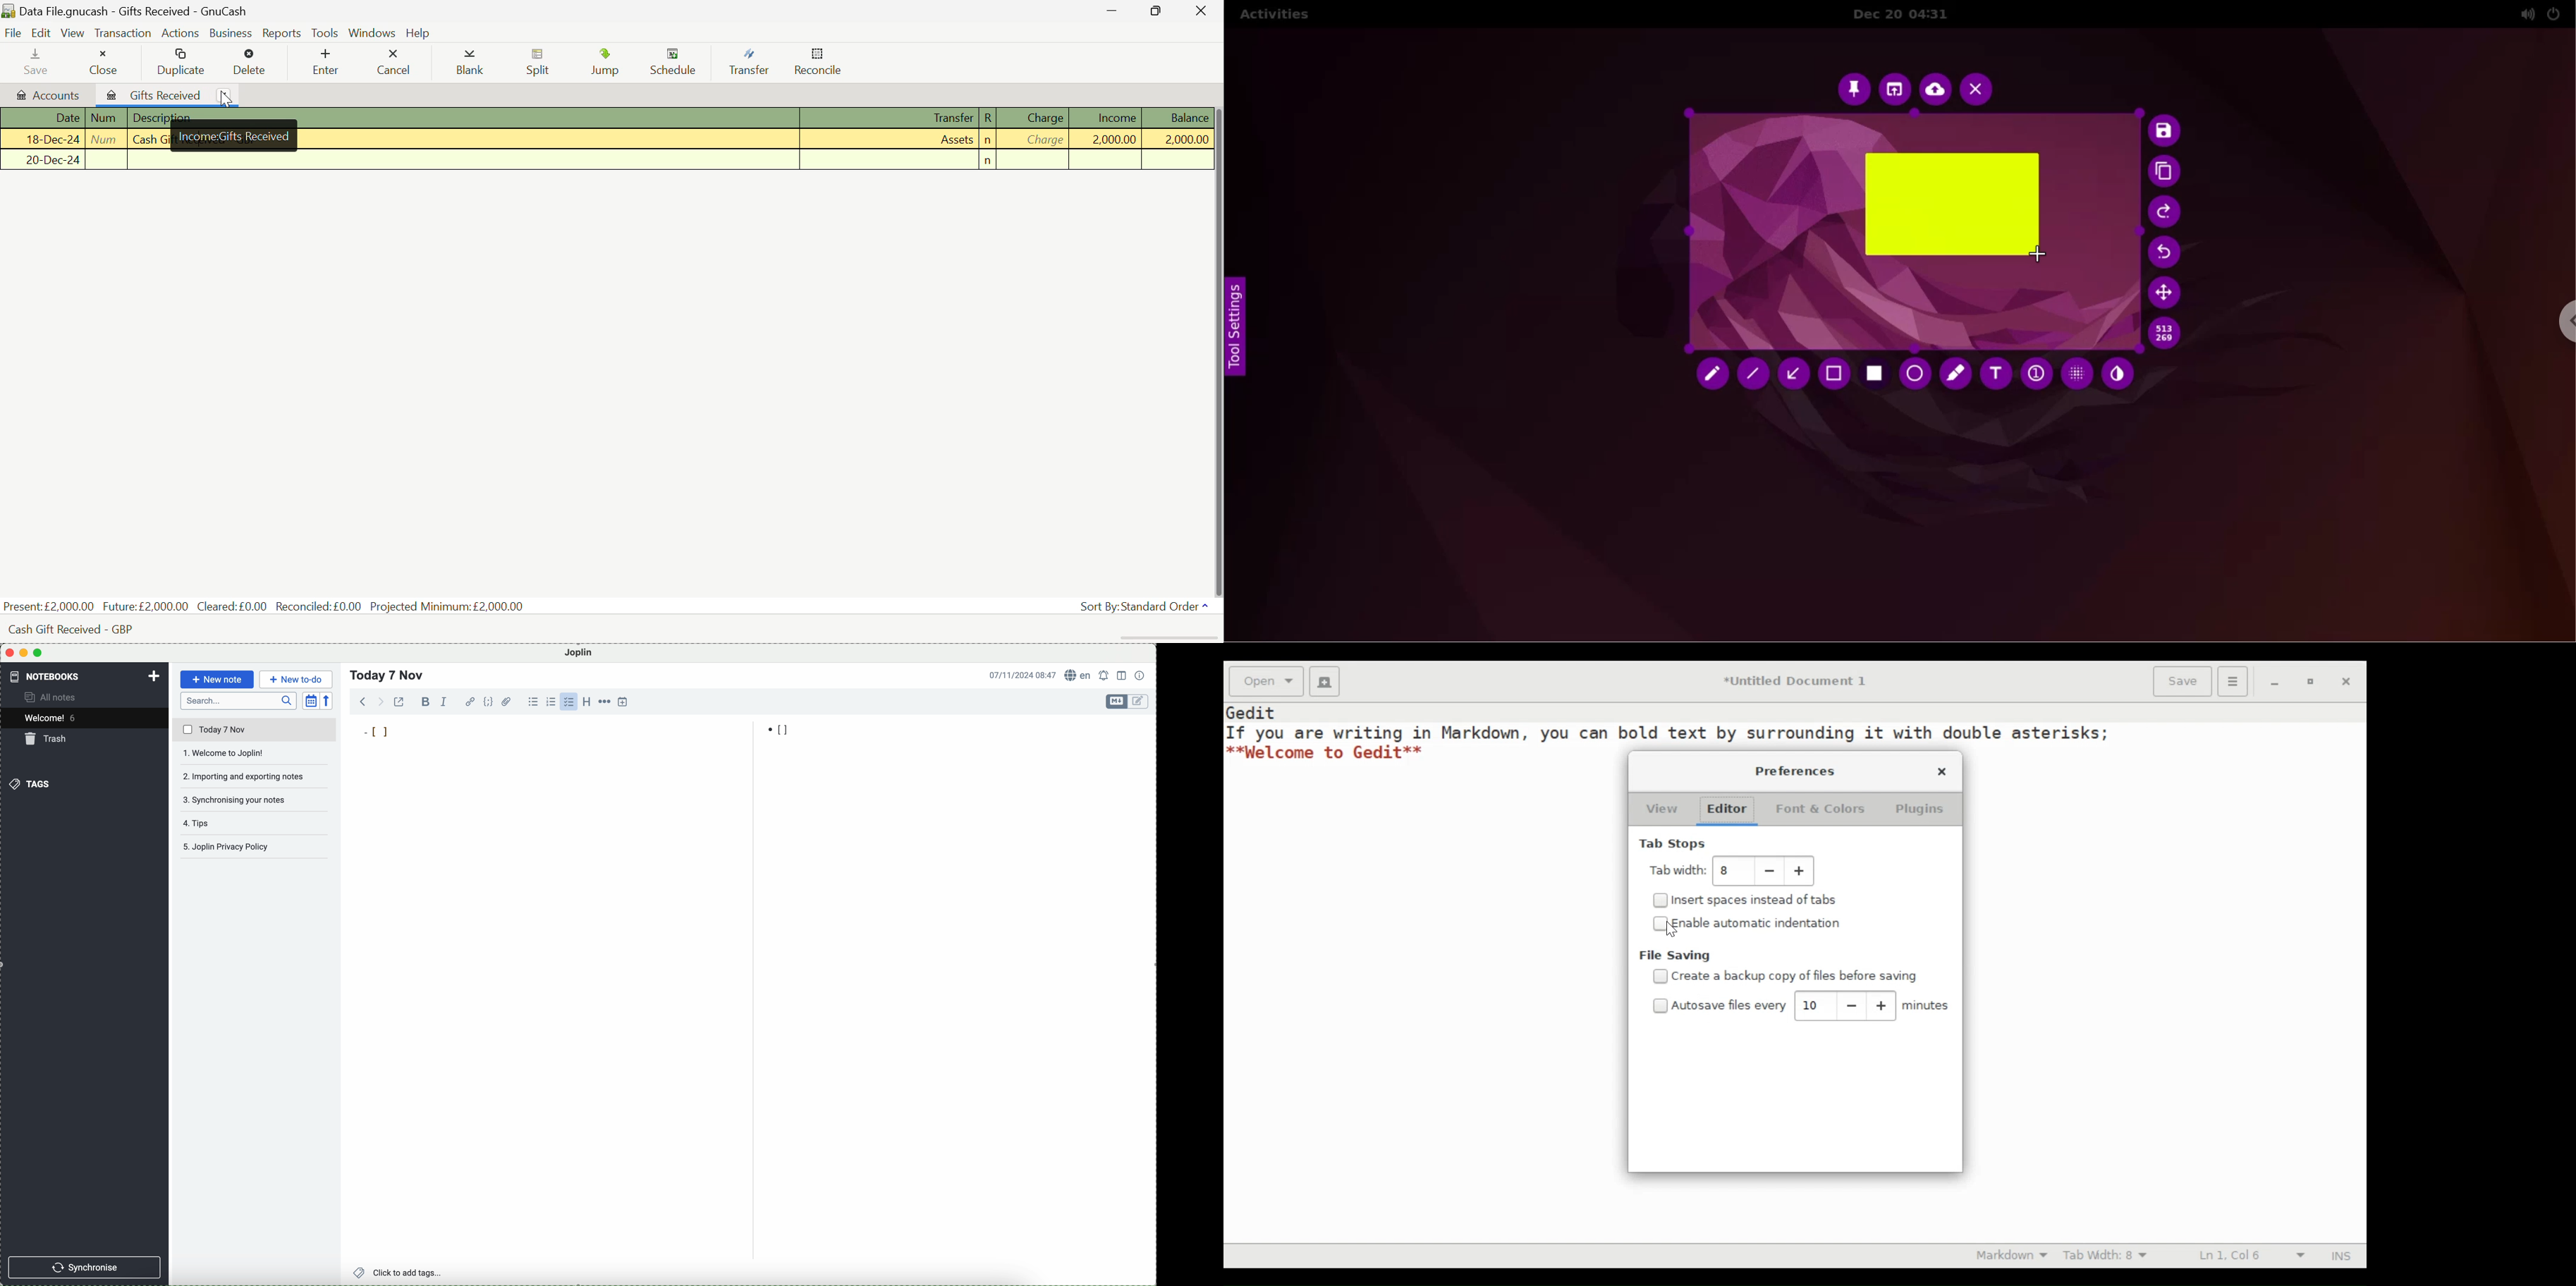 Image resolution: width=2576 pixels, height=1288 pixels. Describe the element at coordinates (254, 753) in the screenshot. I see `welcome to Joplin` at that location.